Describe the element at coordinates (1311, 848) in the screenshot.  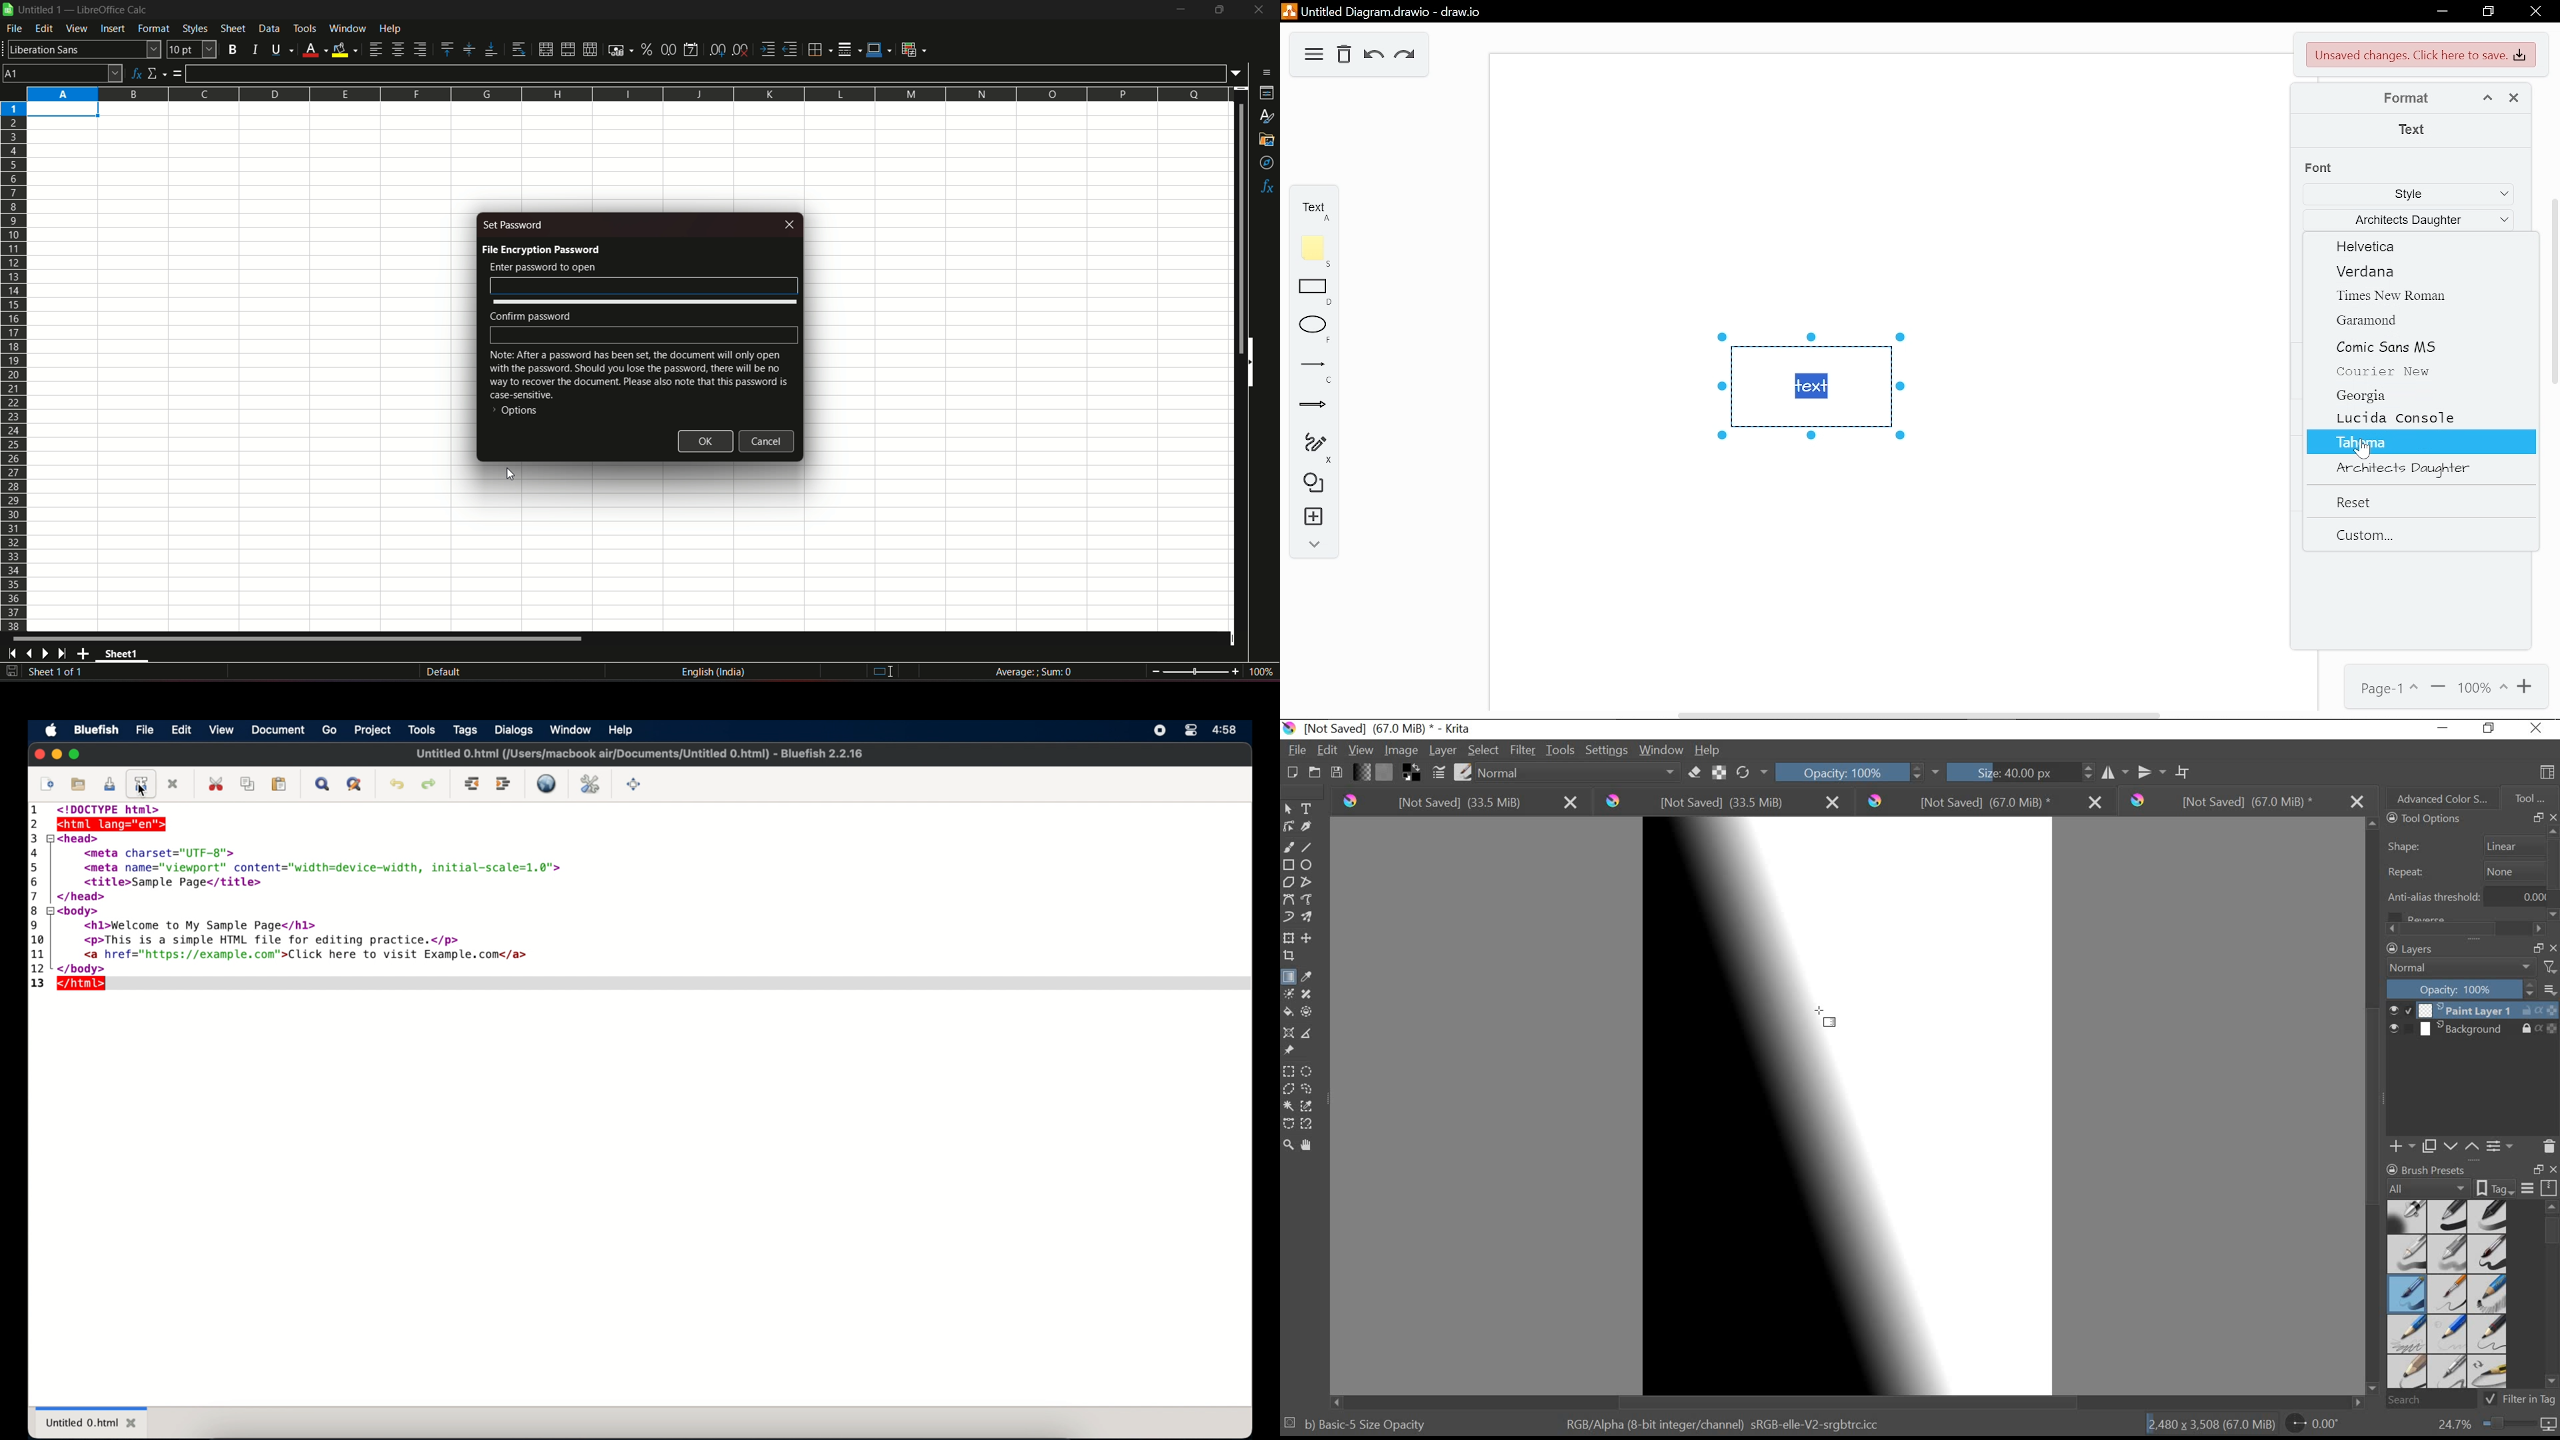
I see `line` at that location.